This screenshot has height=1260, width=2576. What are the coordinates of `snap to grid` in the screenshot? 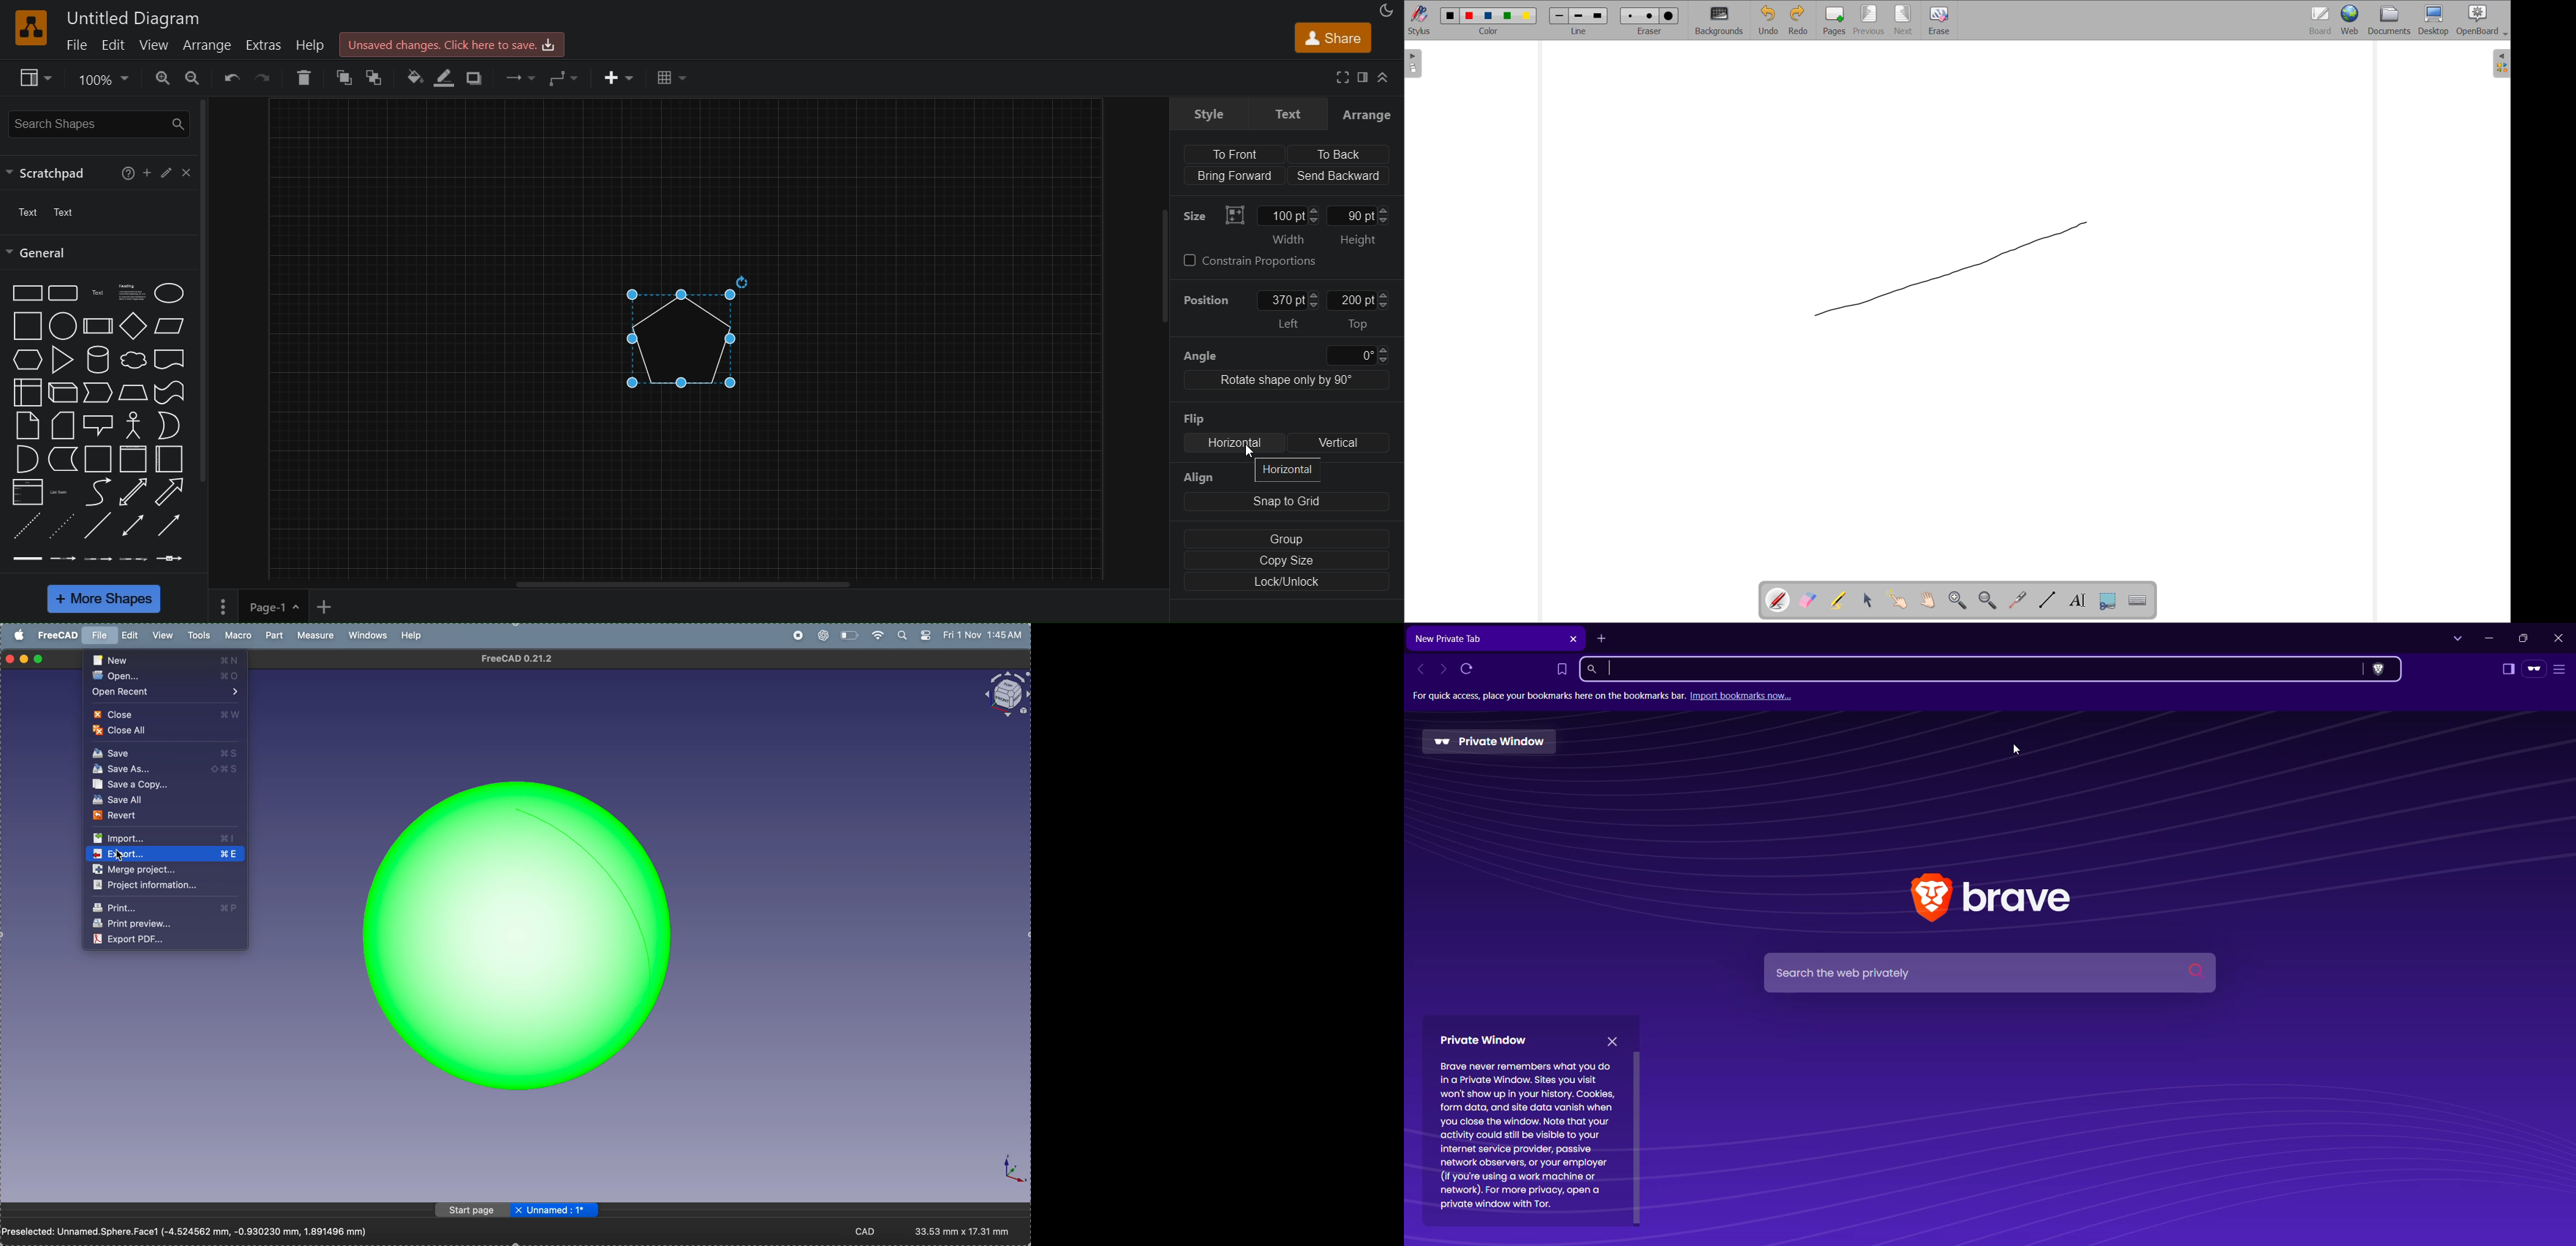 It's located at (1287, 502).